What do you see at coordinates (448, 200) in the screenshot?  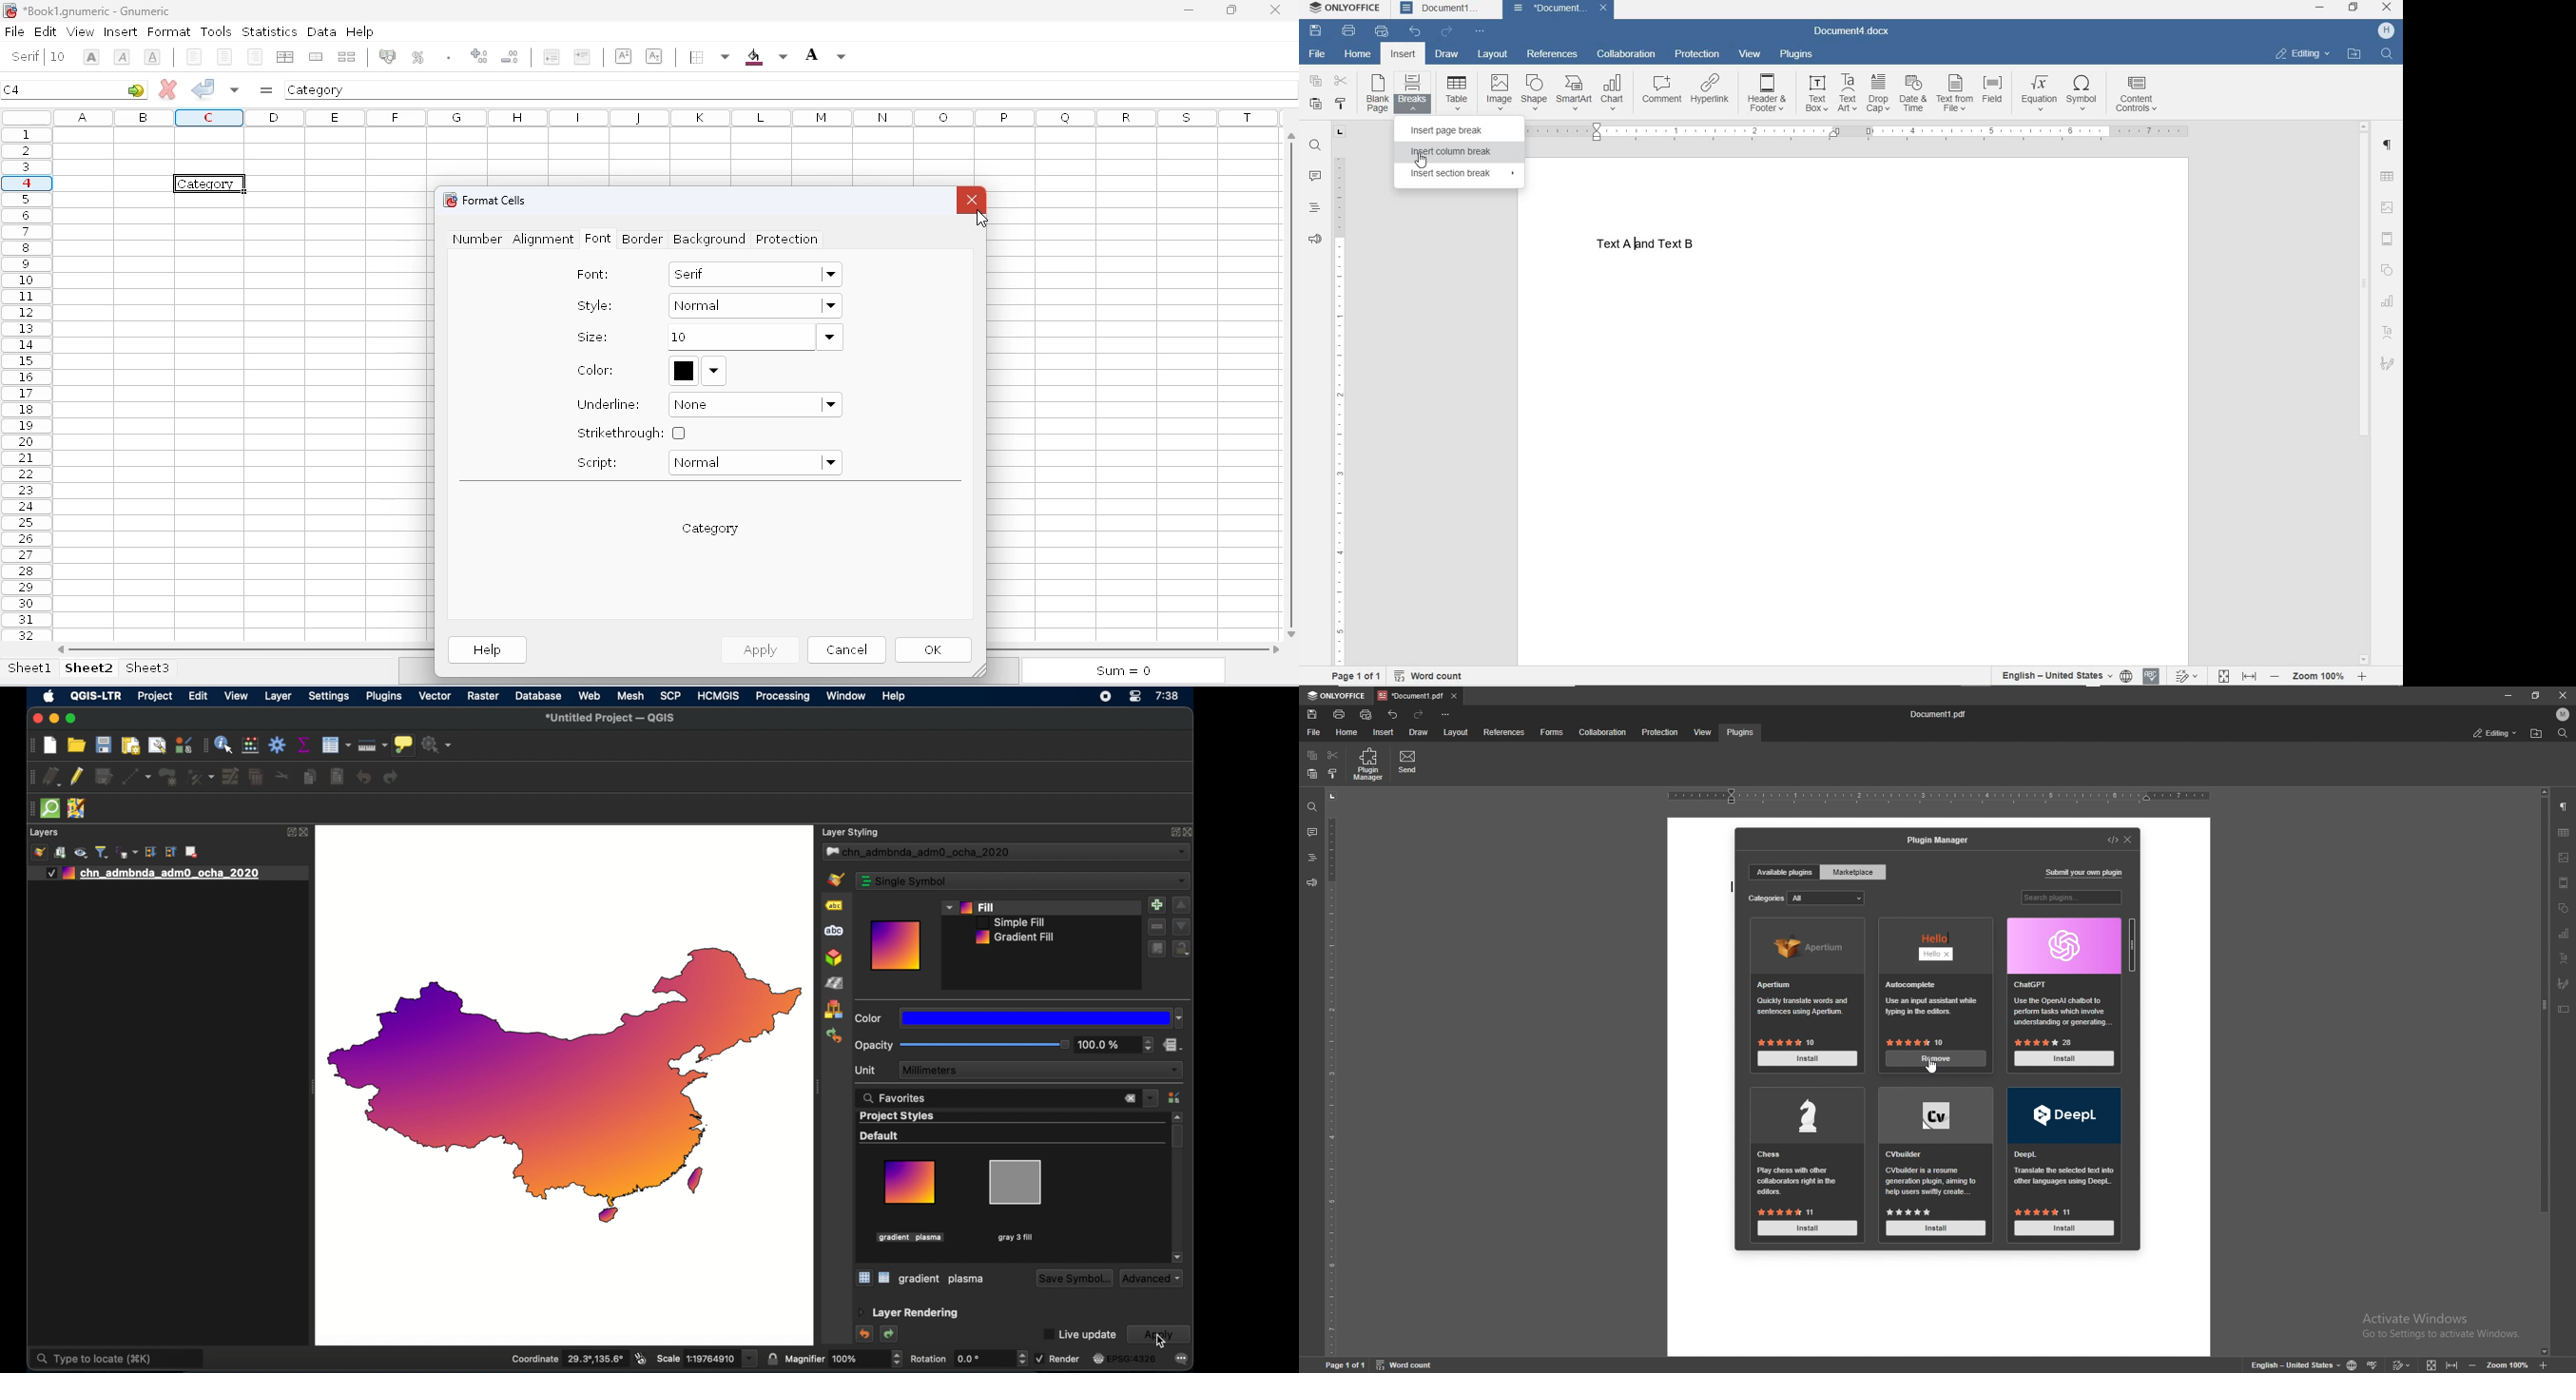 I see `logo` at bounding box center [448, 200].